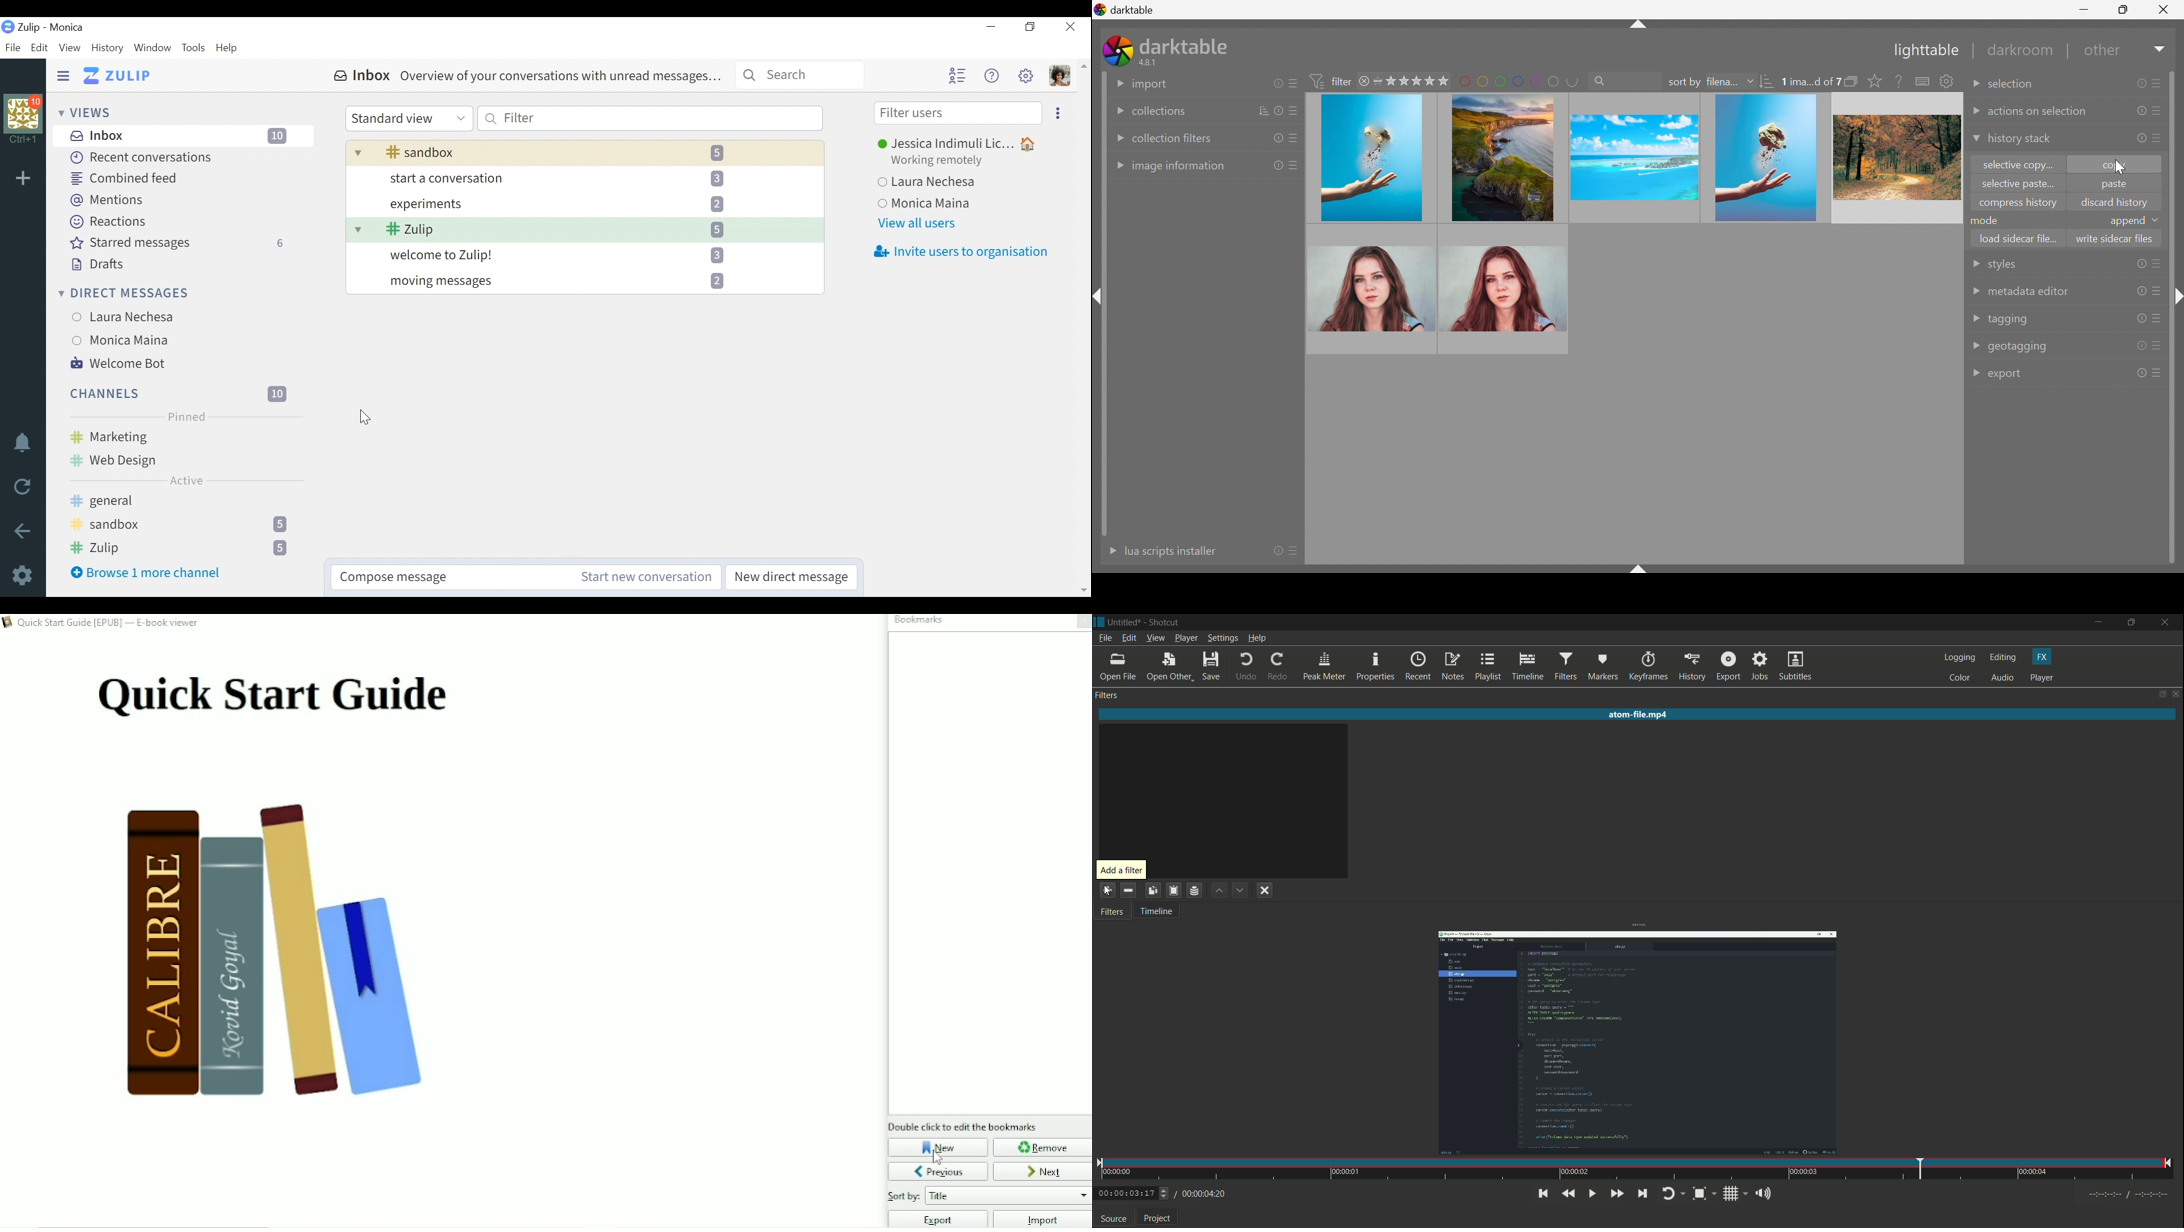 This screenshot has width=2184, height=1232. What do you see at coordinates (2157, 292) in the screenshot?
I see `presets` at bounding box center [2157, 292].